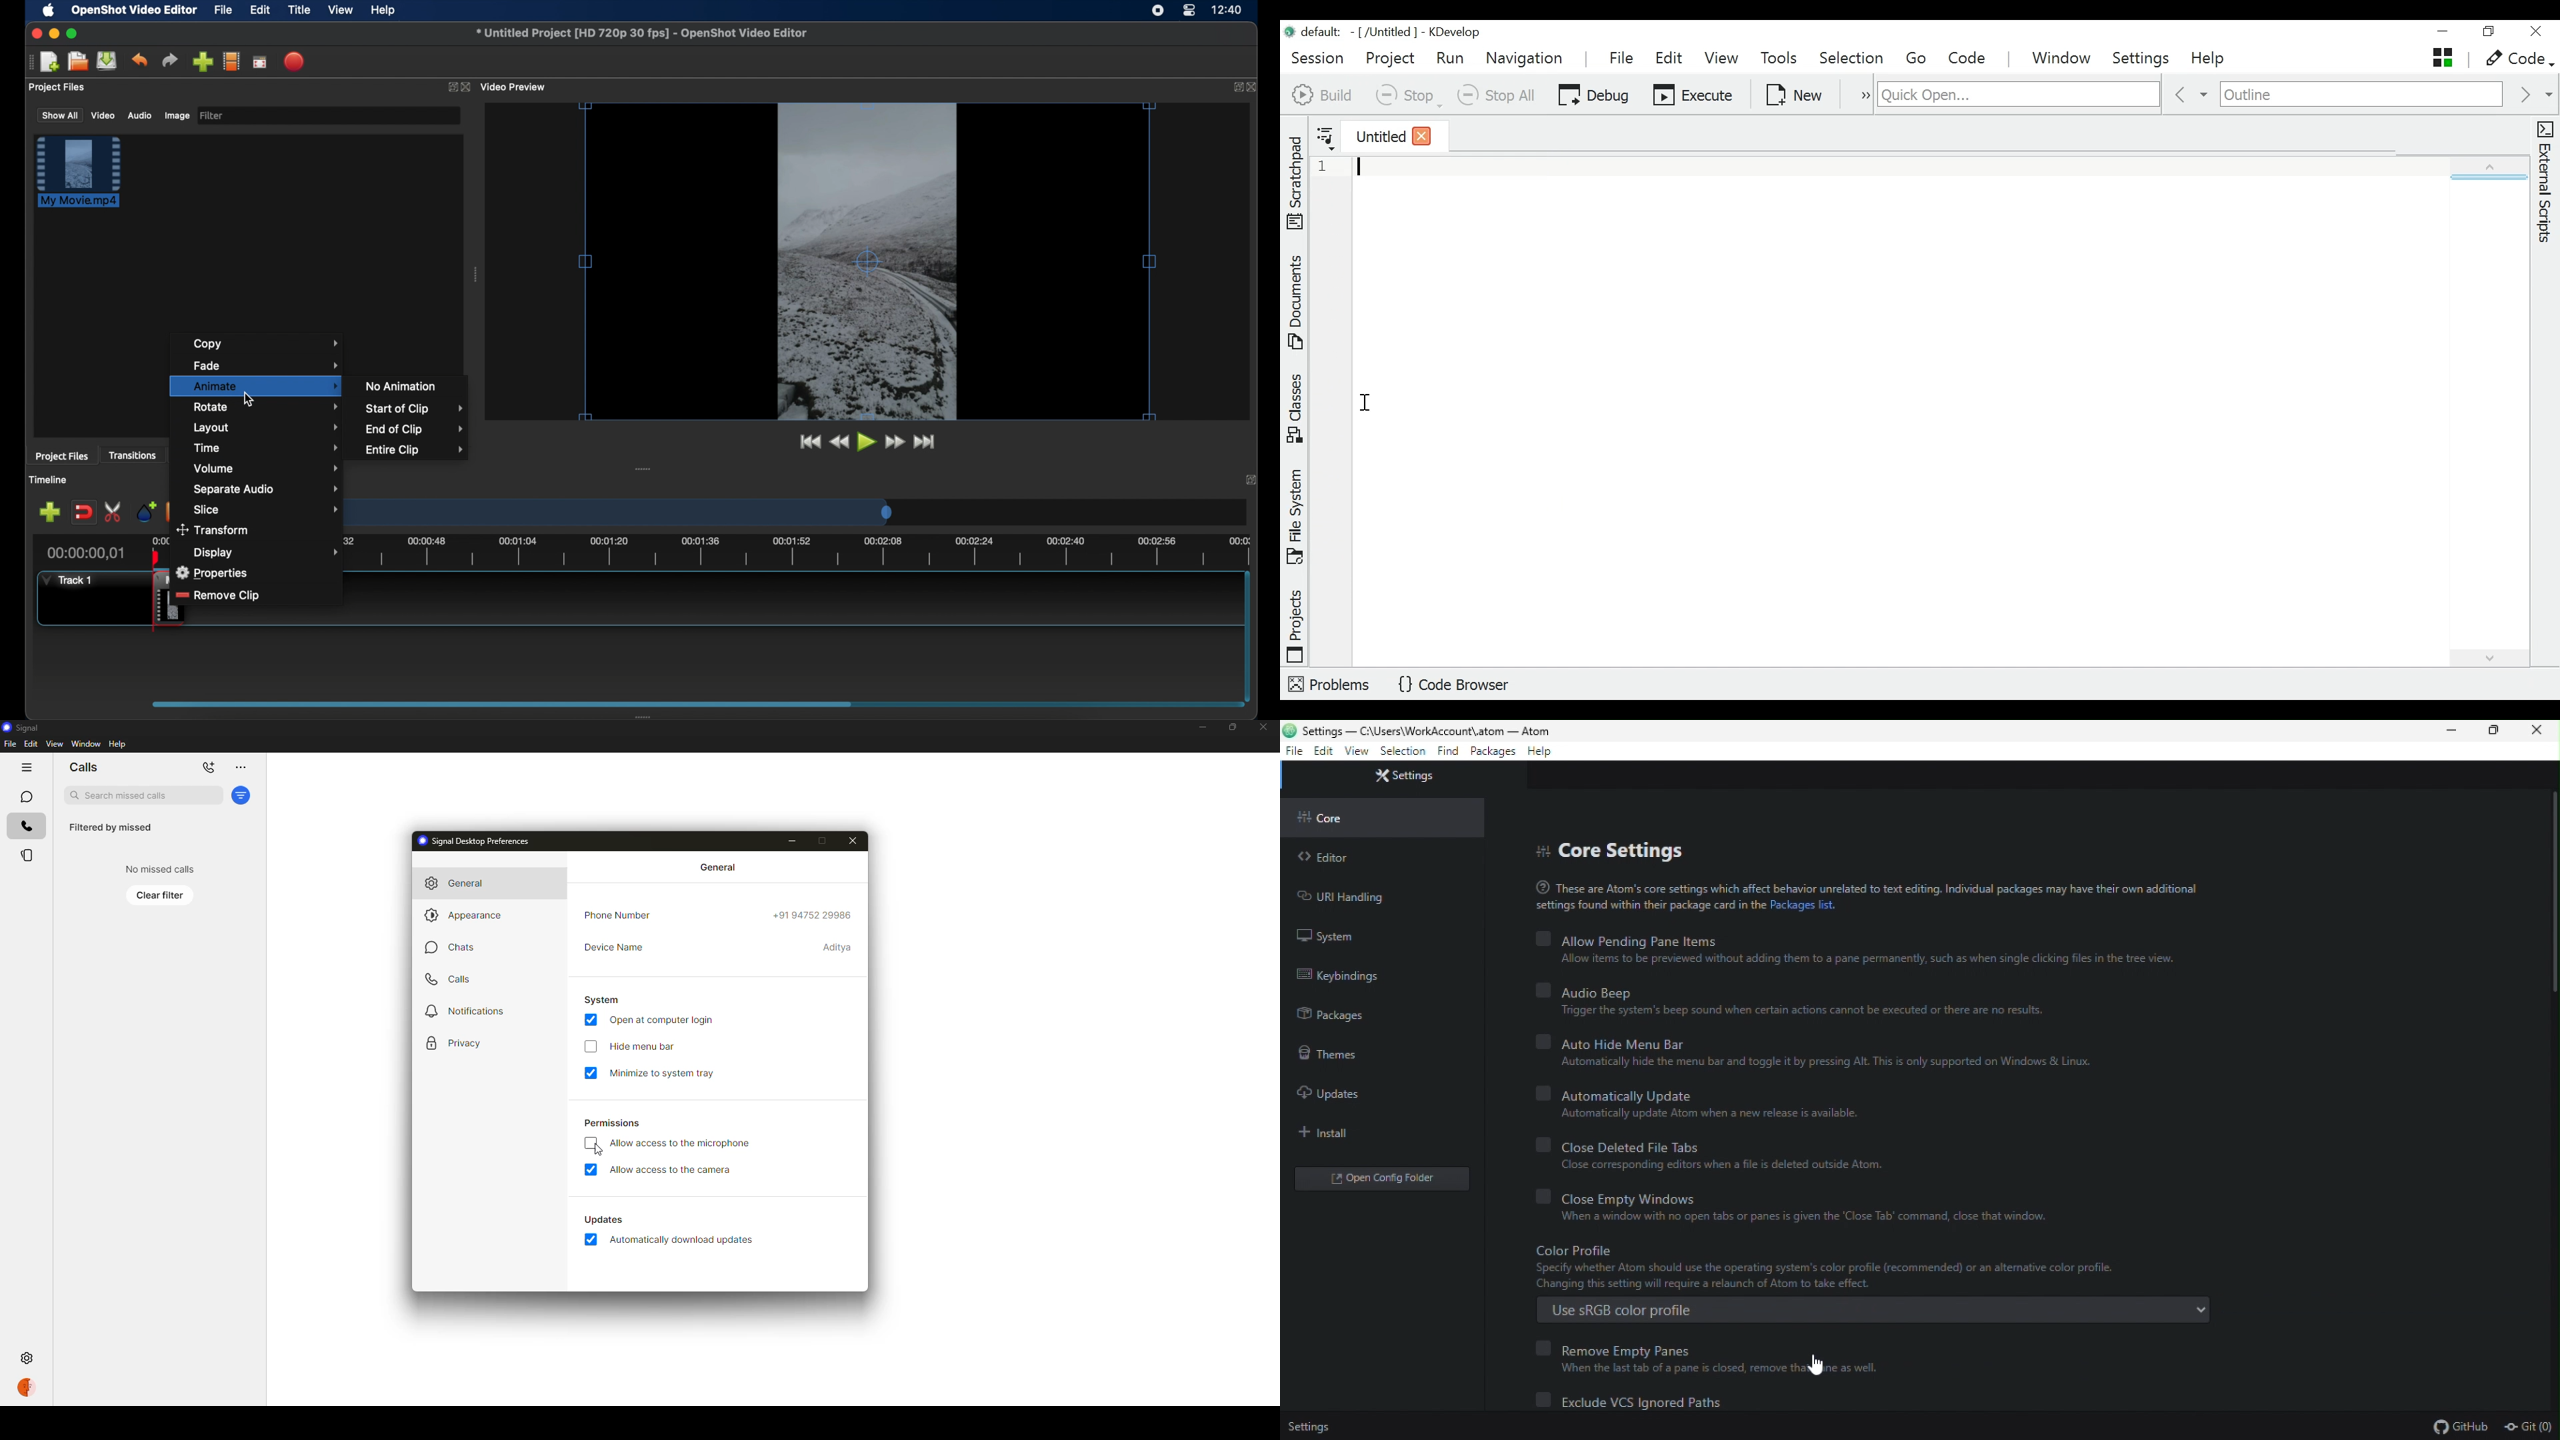 The width and height of the screenshot is (2576, 1456). Describe the element at coordinates (203, 62) in the screenshot. I see `import files` at that location.